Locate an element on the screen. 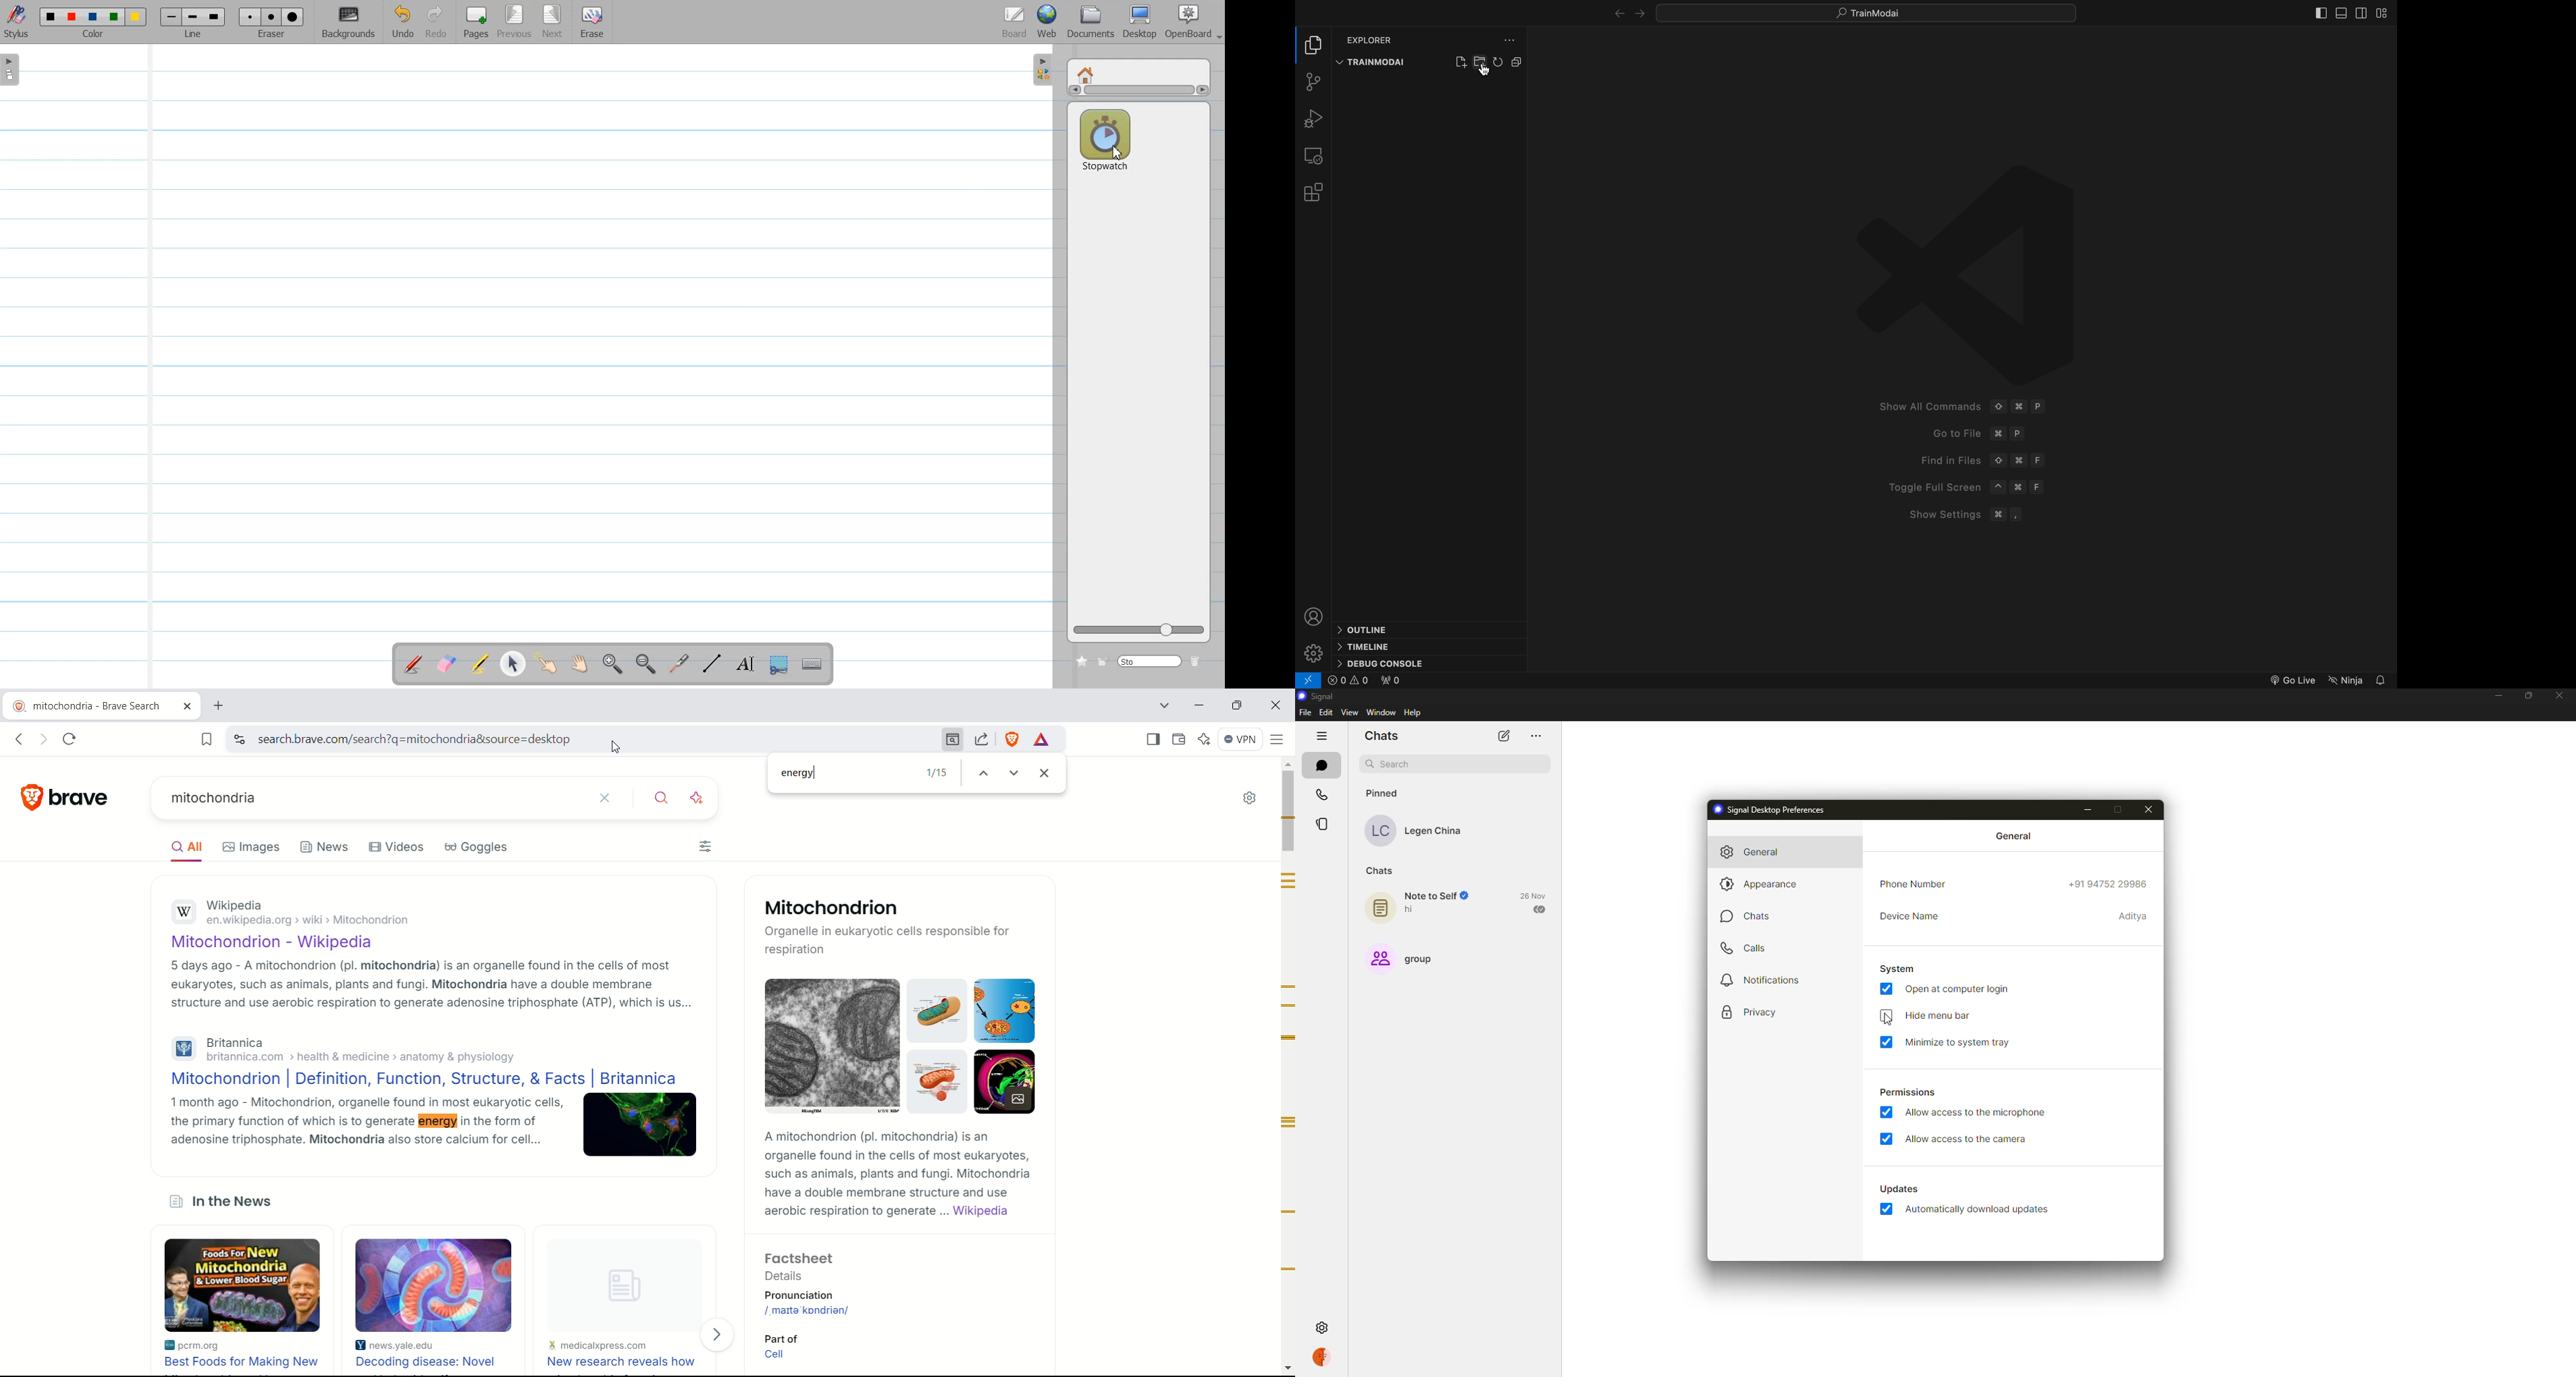  profile is located at coordinates (1315, 616).